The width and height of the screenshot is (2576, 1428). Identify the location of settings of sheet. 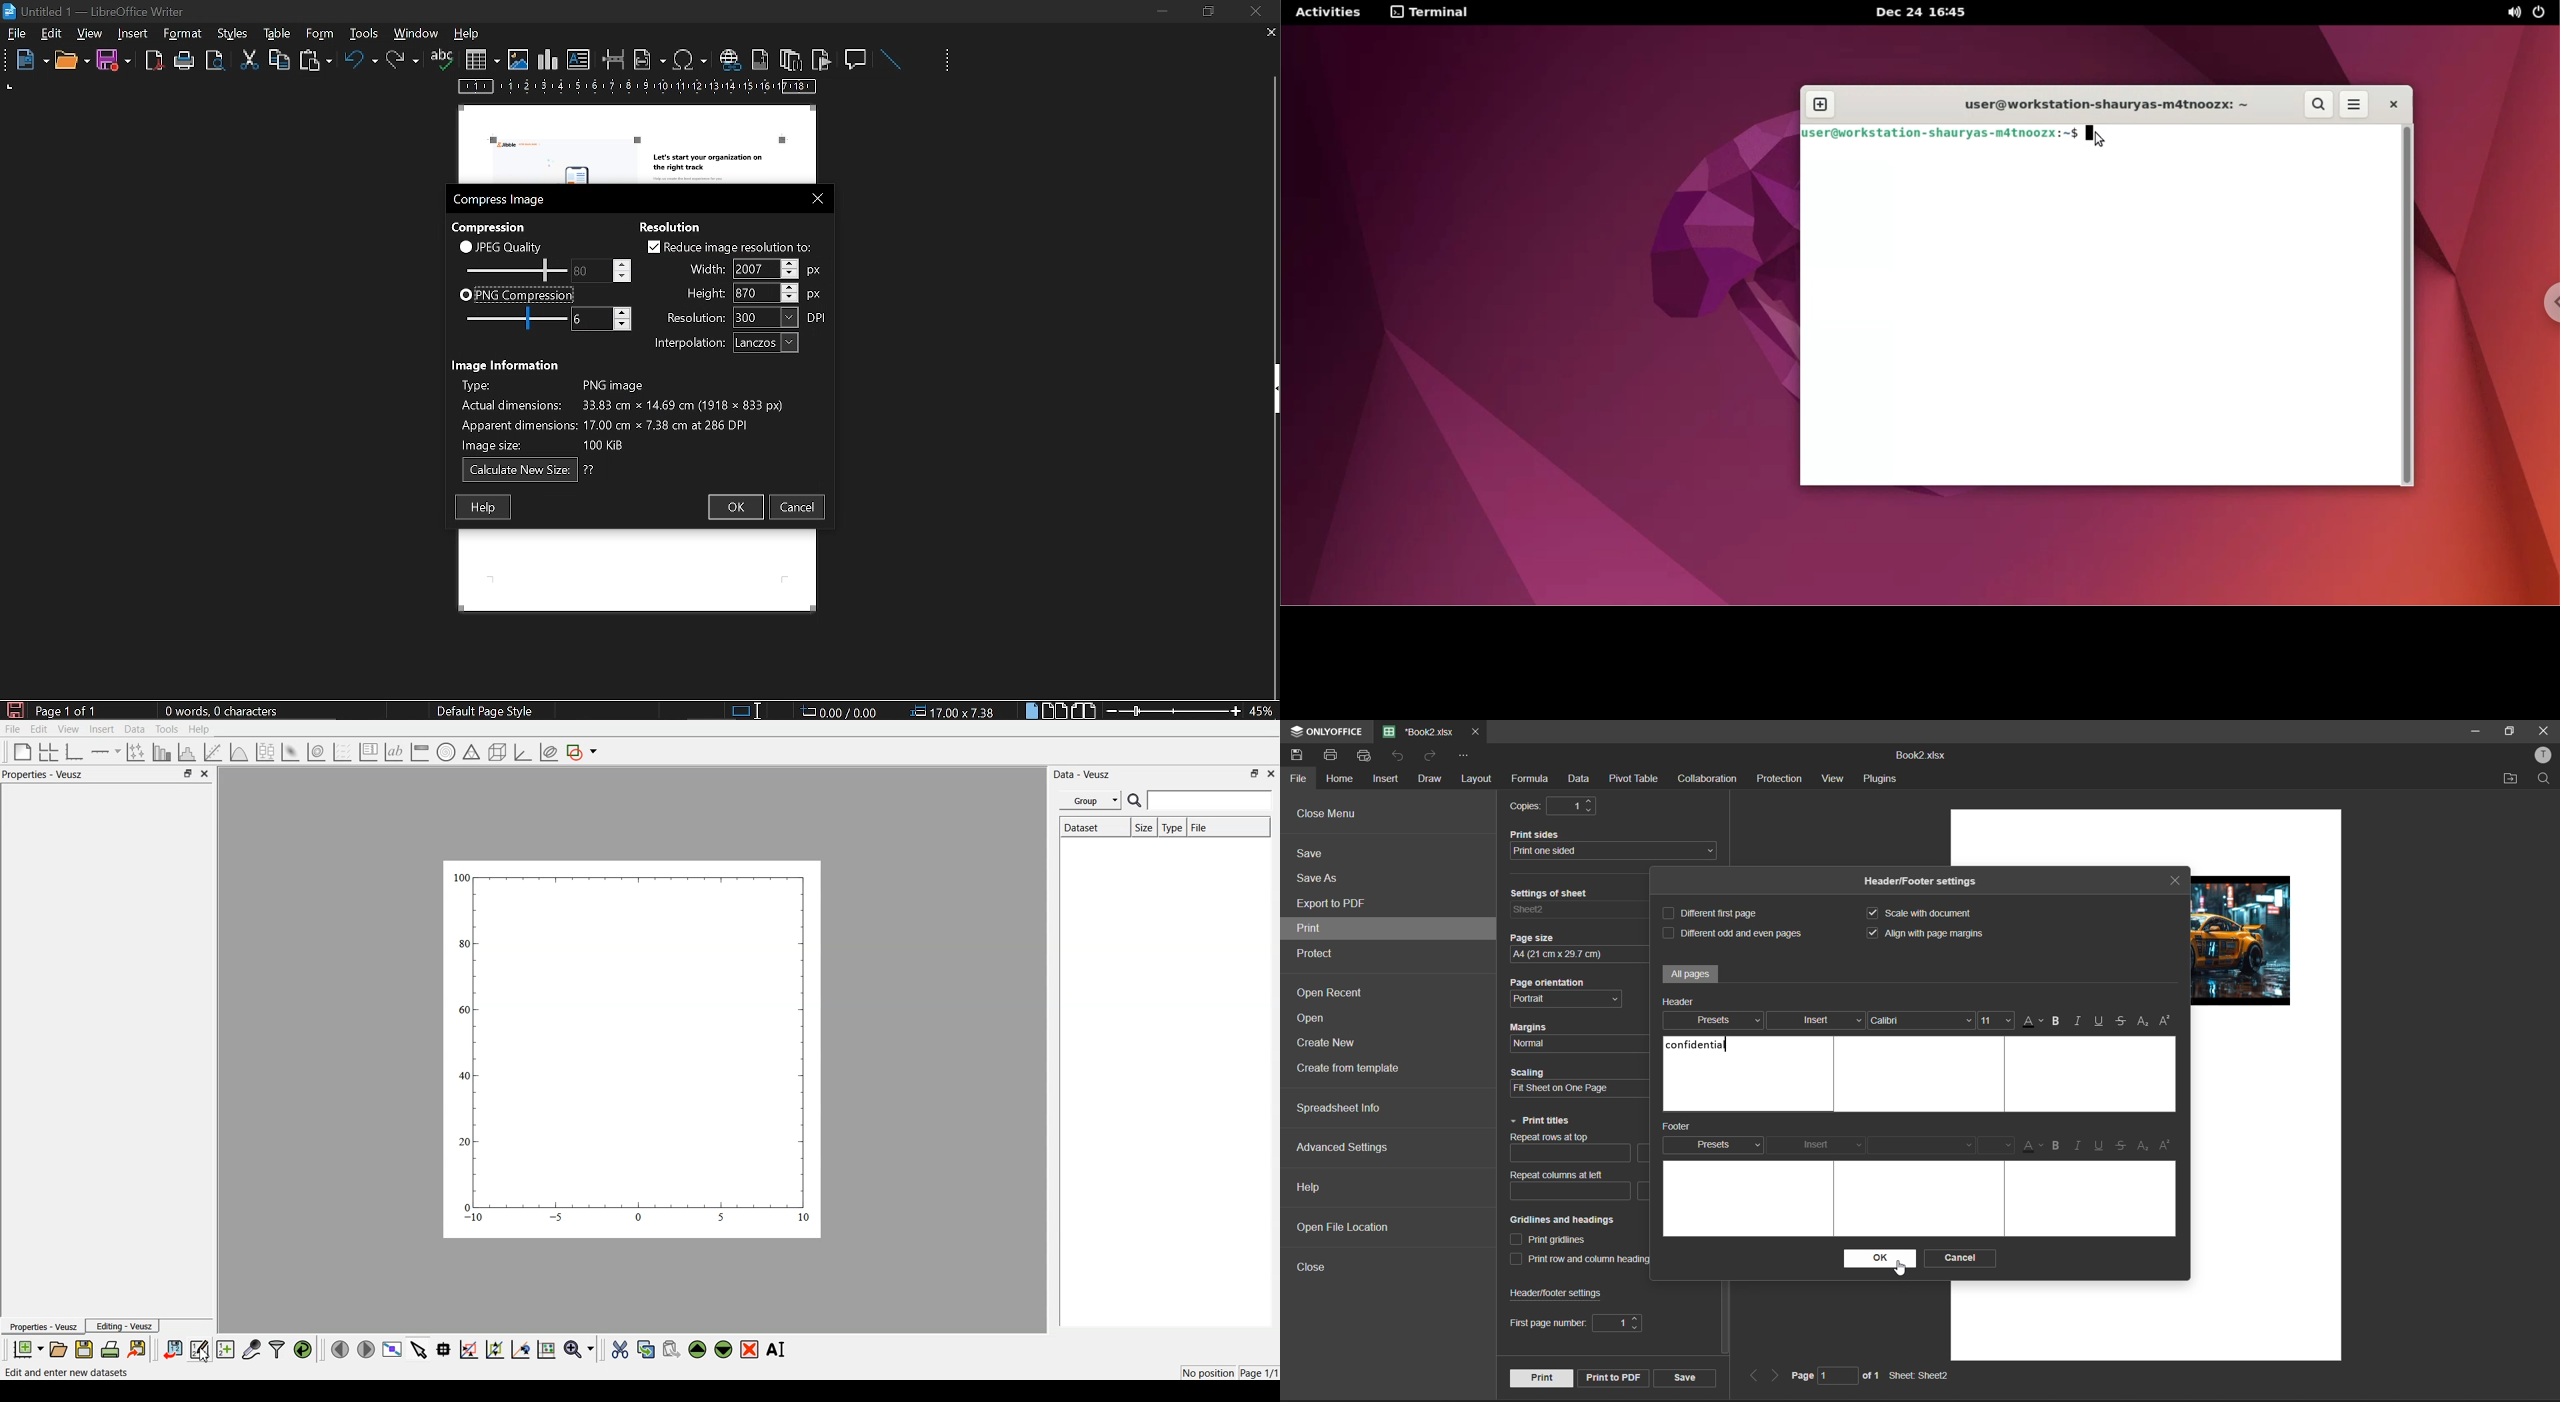
(1576, 906).